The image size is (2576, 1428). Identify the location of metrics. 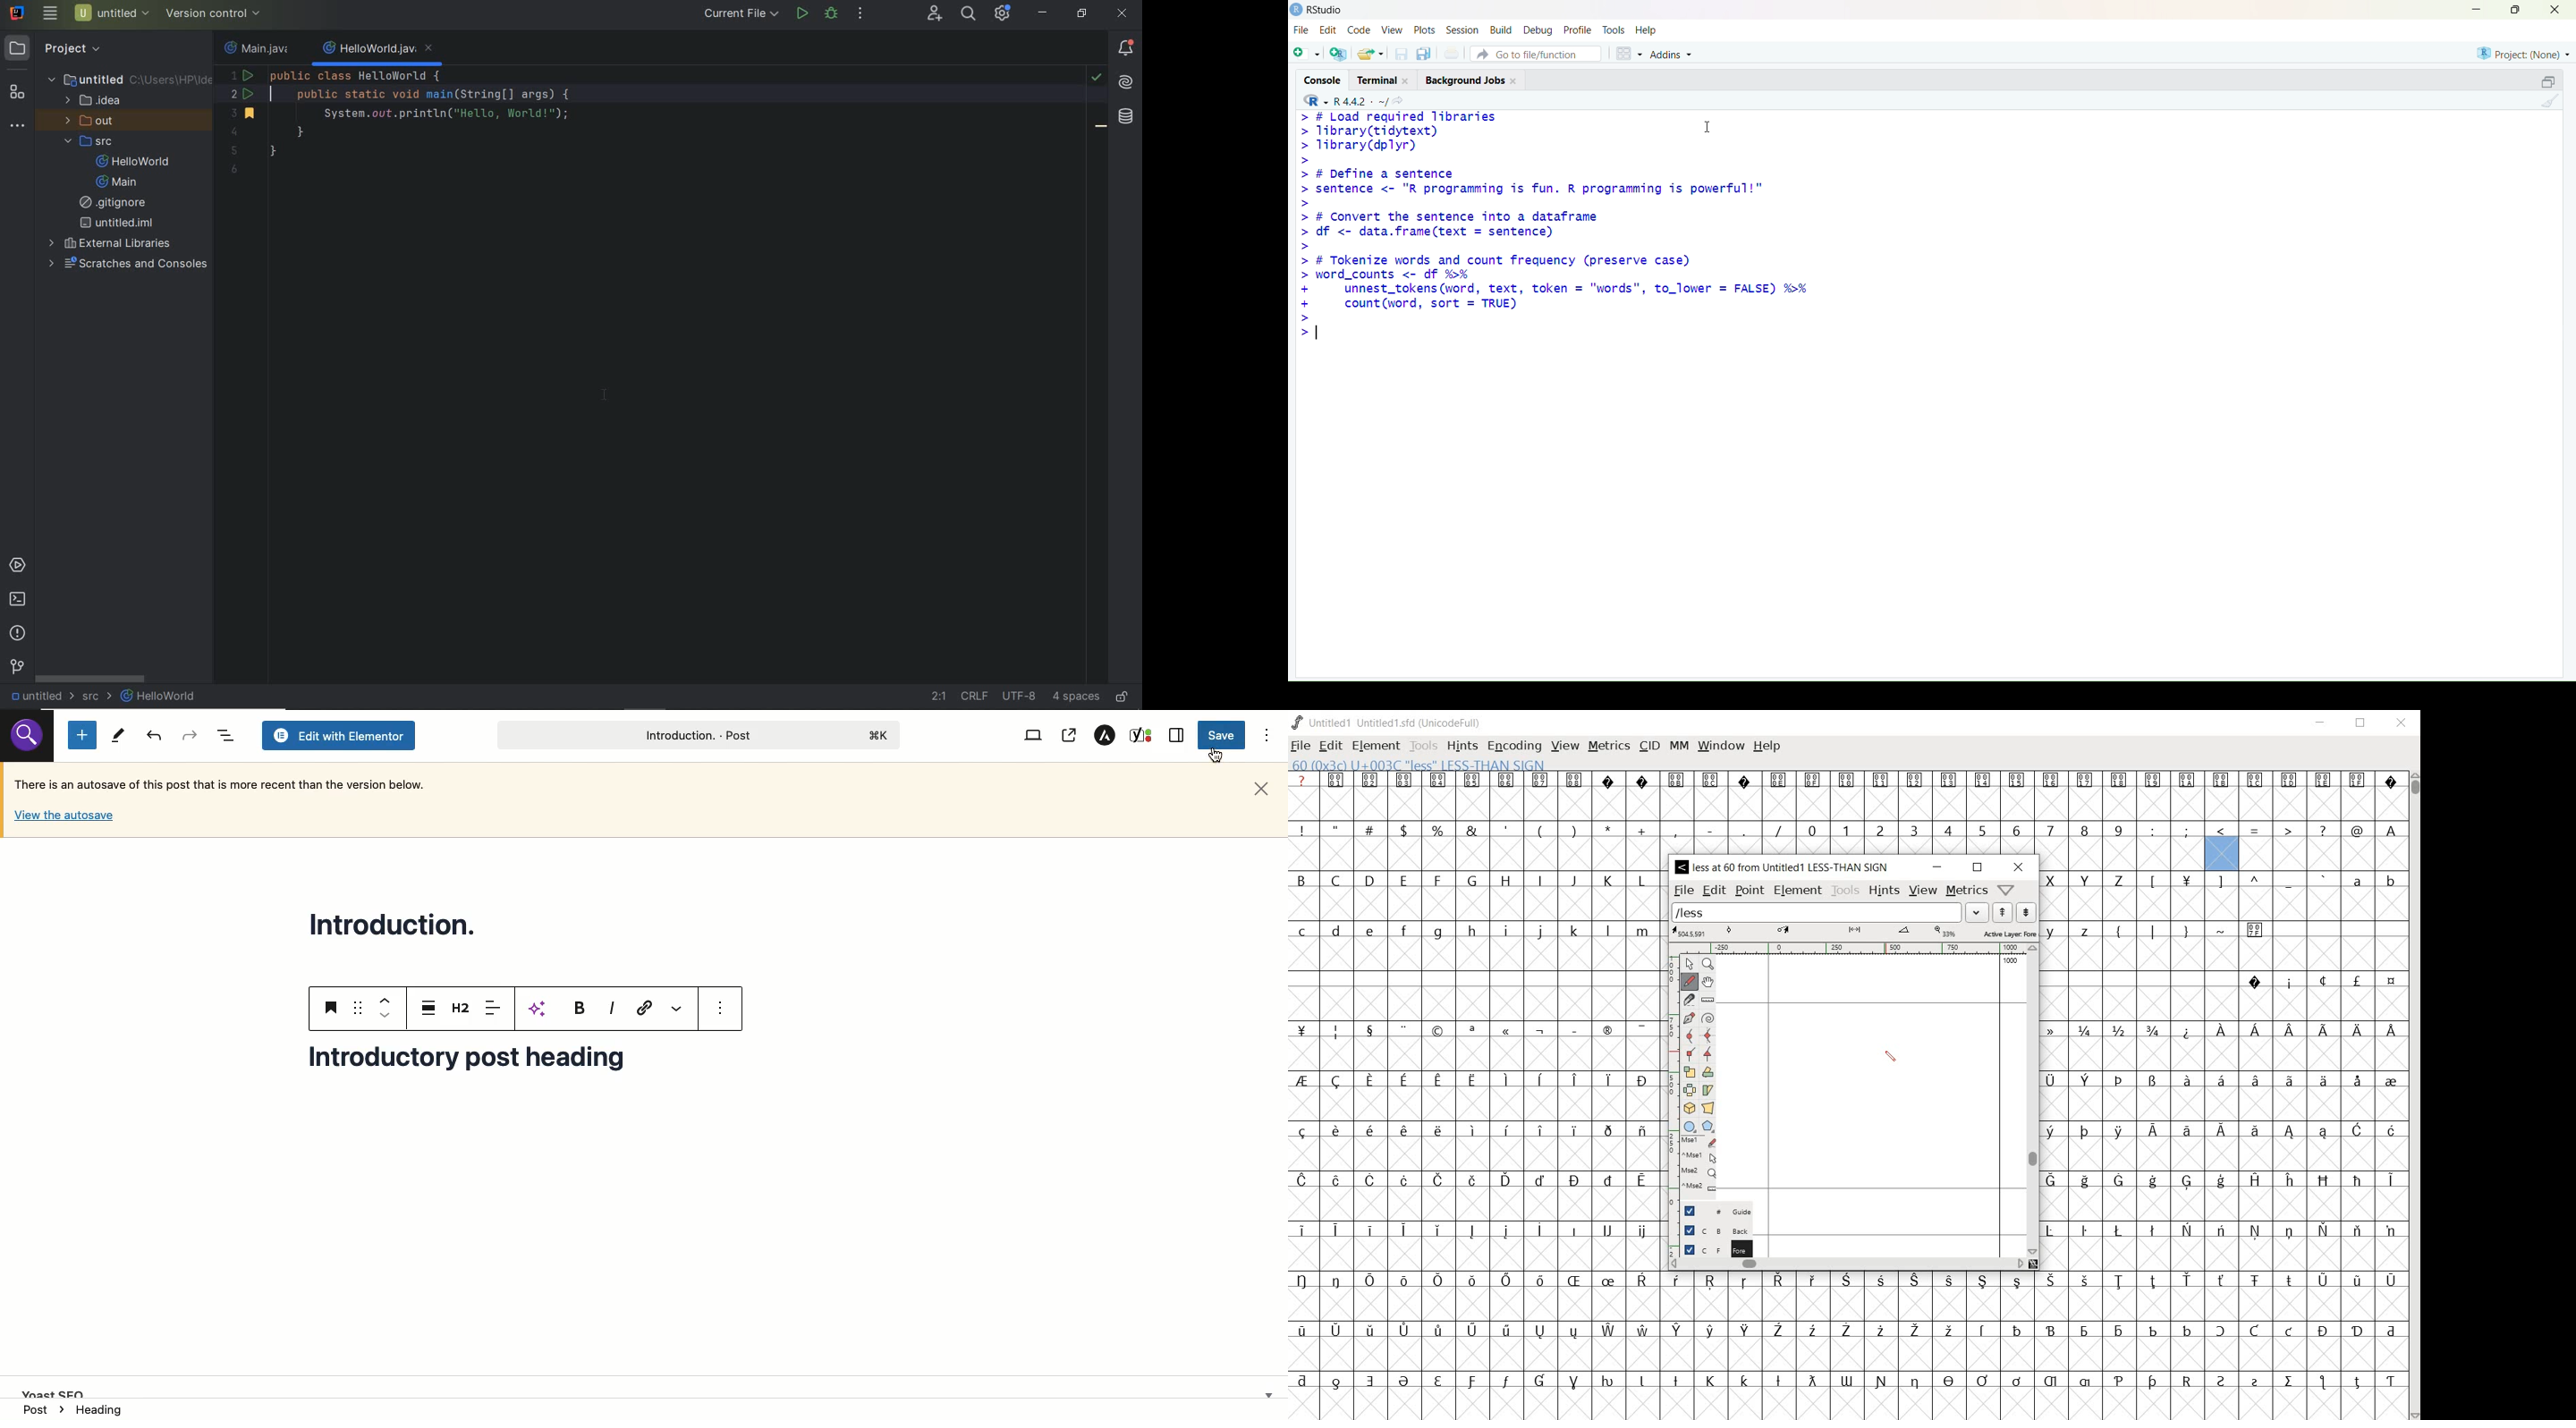
(1967, 891).